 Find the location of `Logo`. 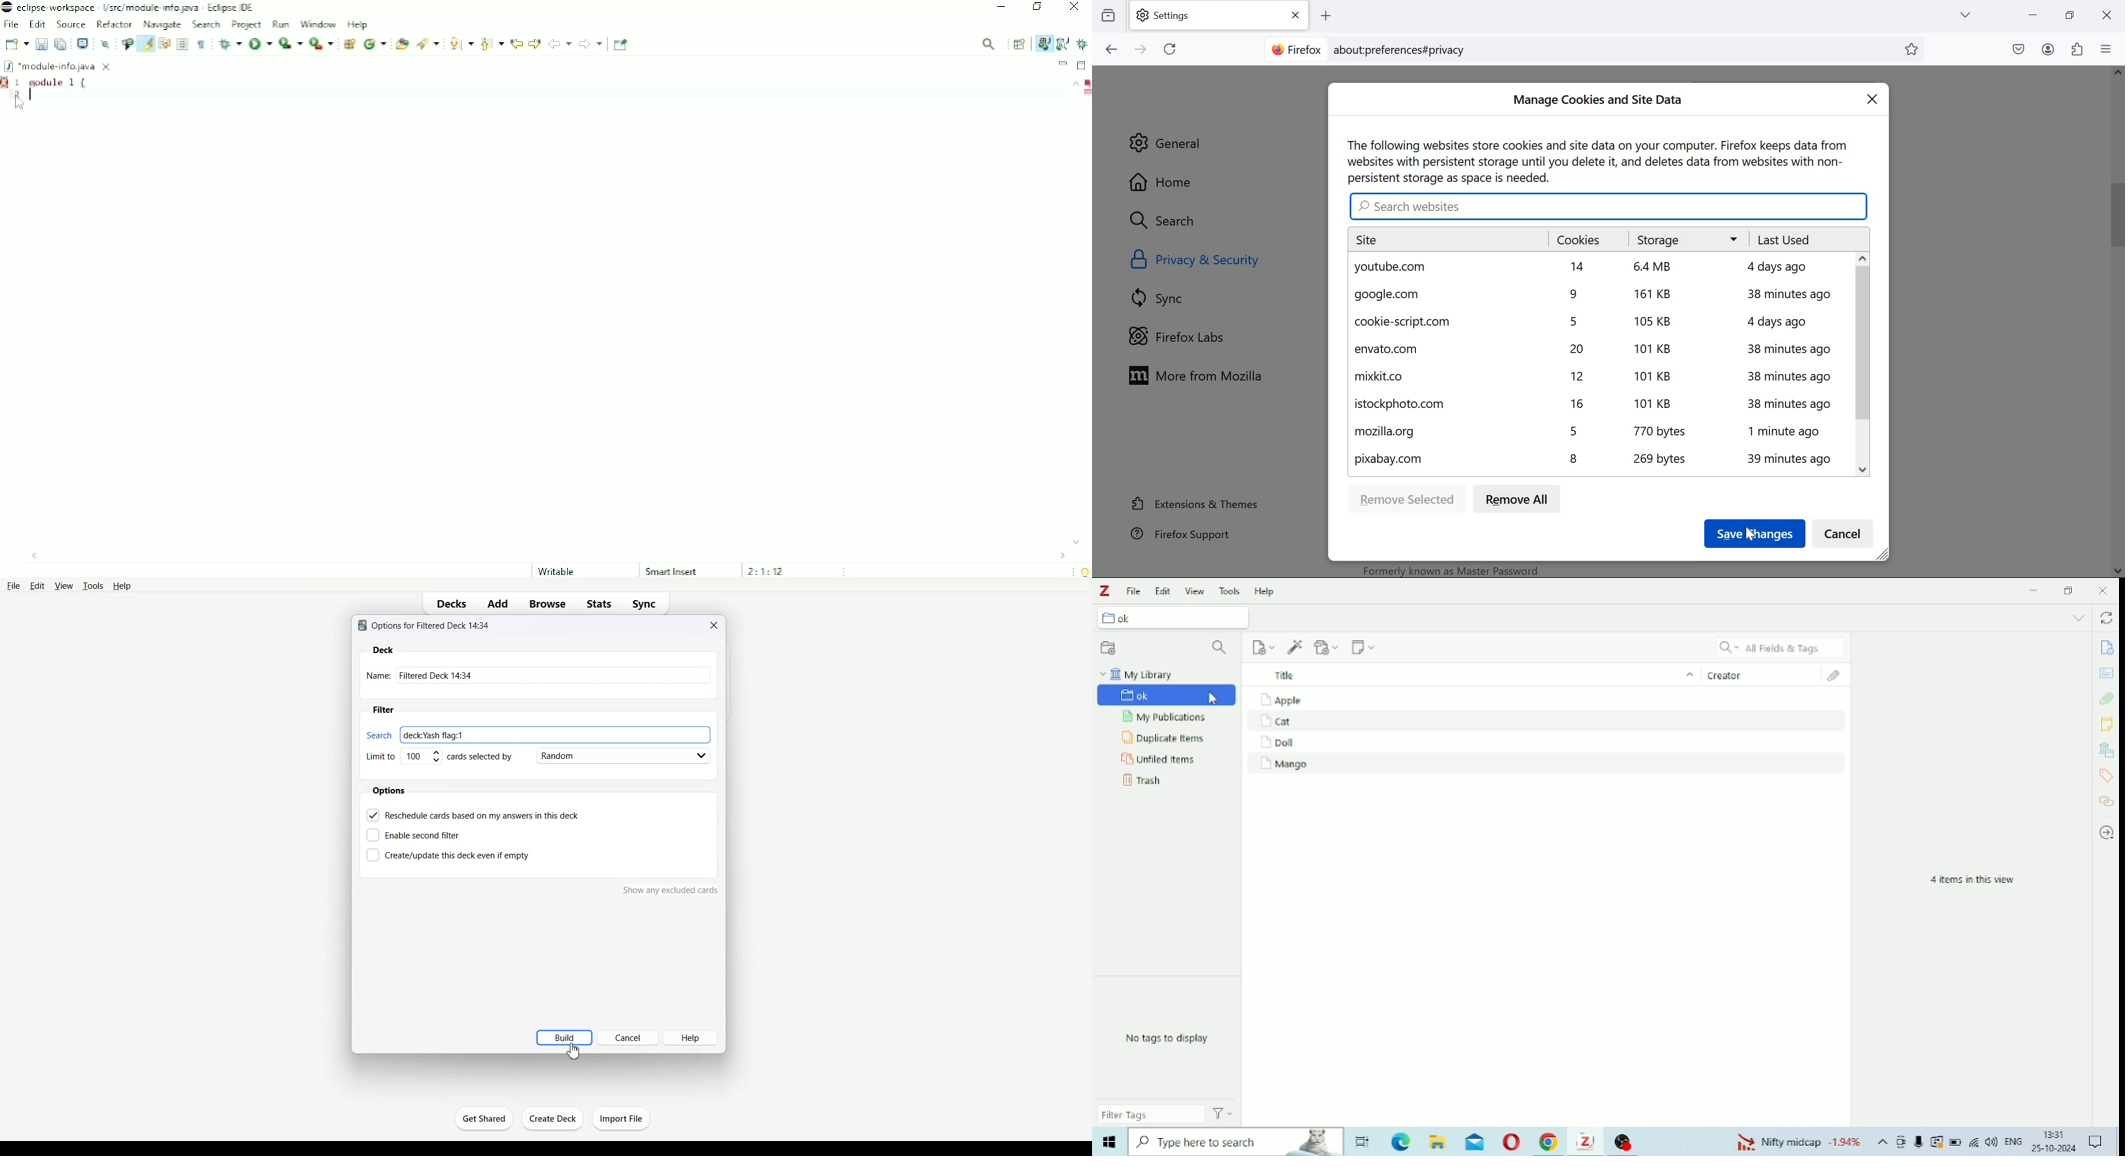

Logo is located at coordinates (1103, 591).